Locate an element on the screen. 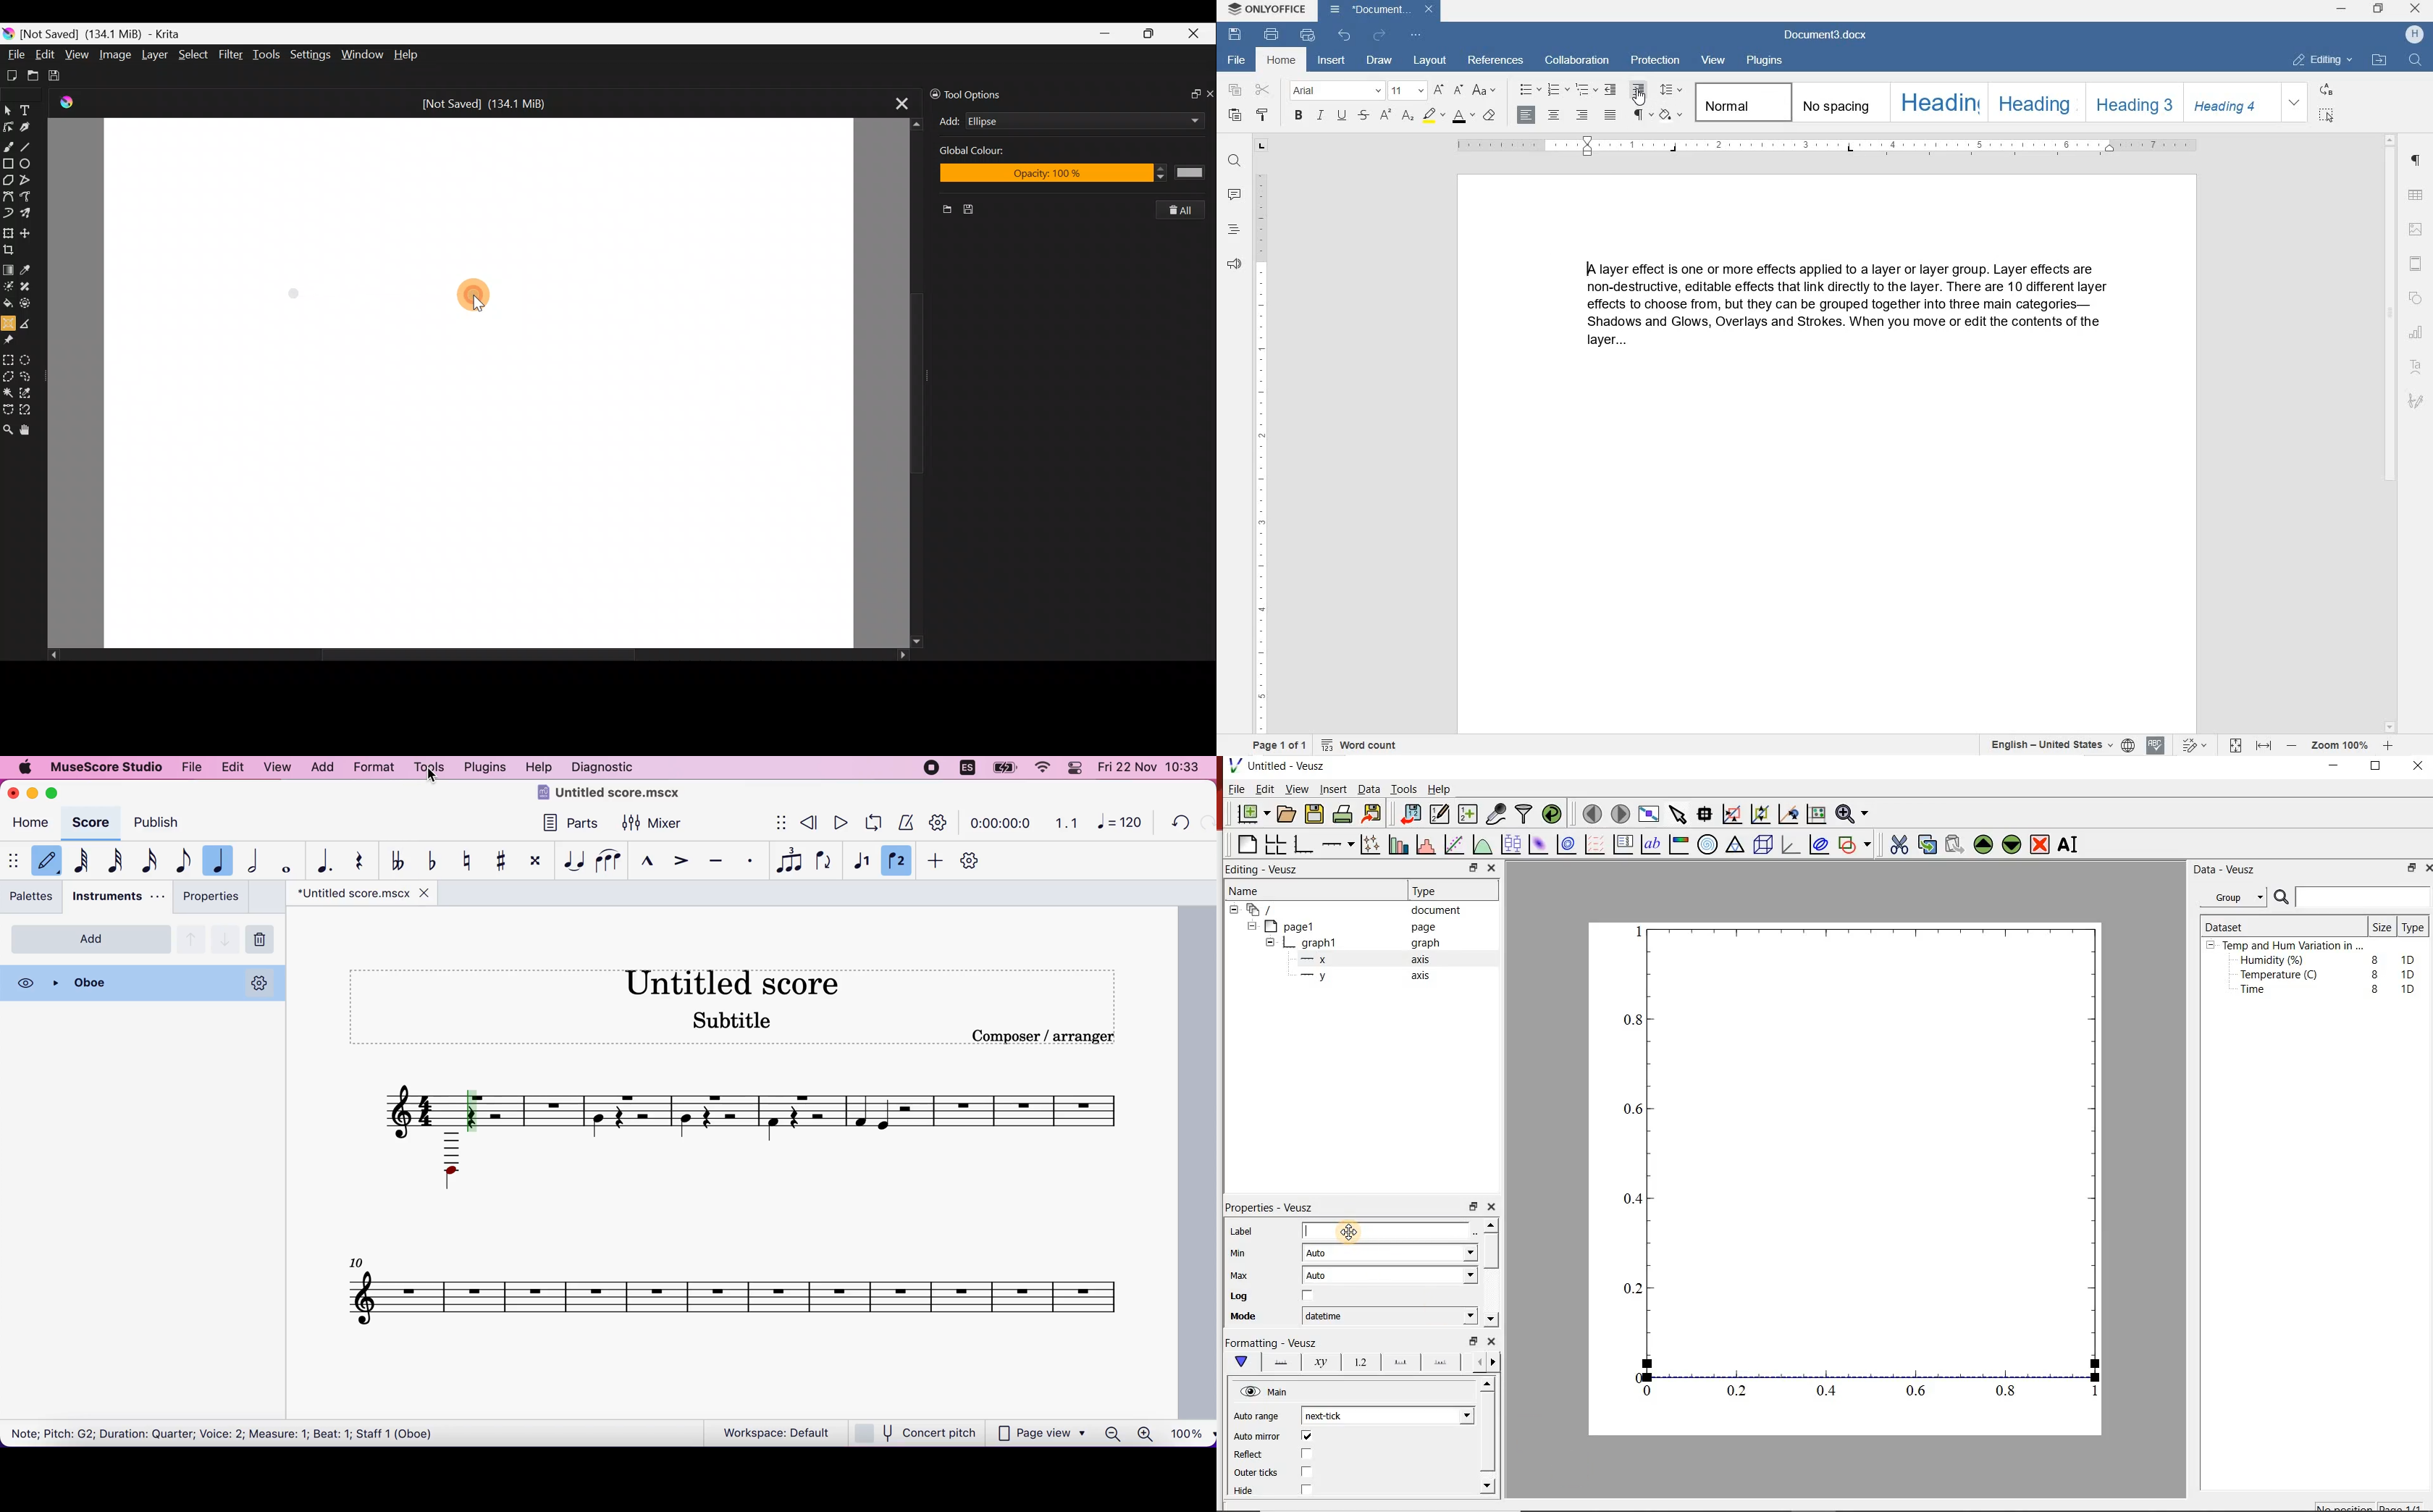  marcato is located at coordinates (653, 862).